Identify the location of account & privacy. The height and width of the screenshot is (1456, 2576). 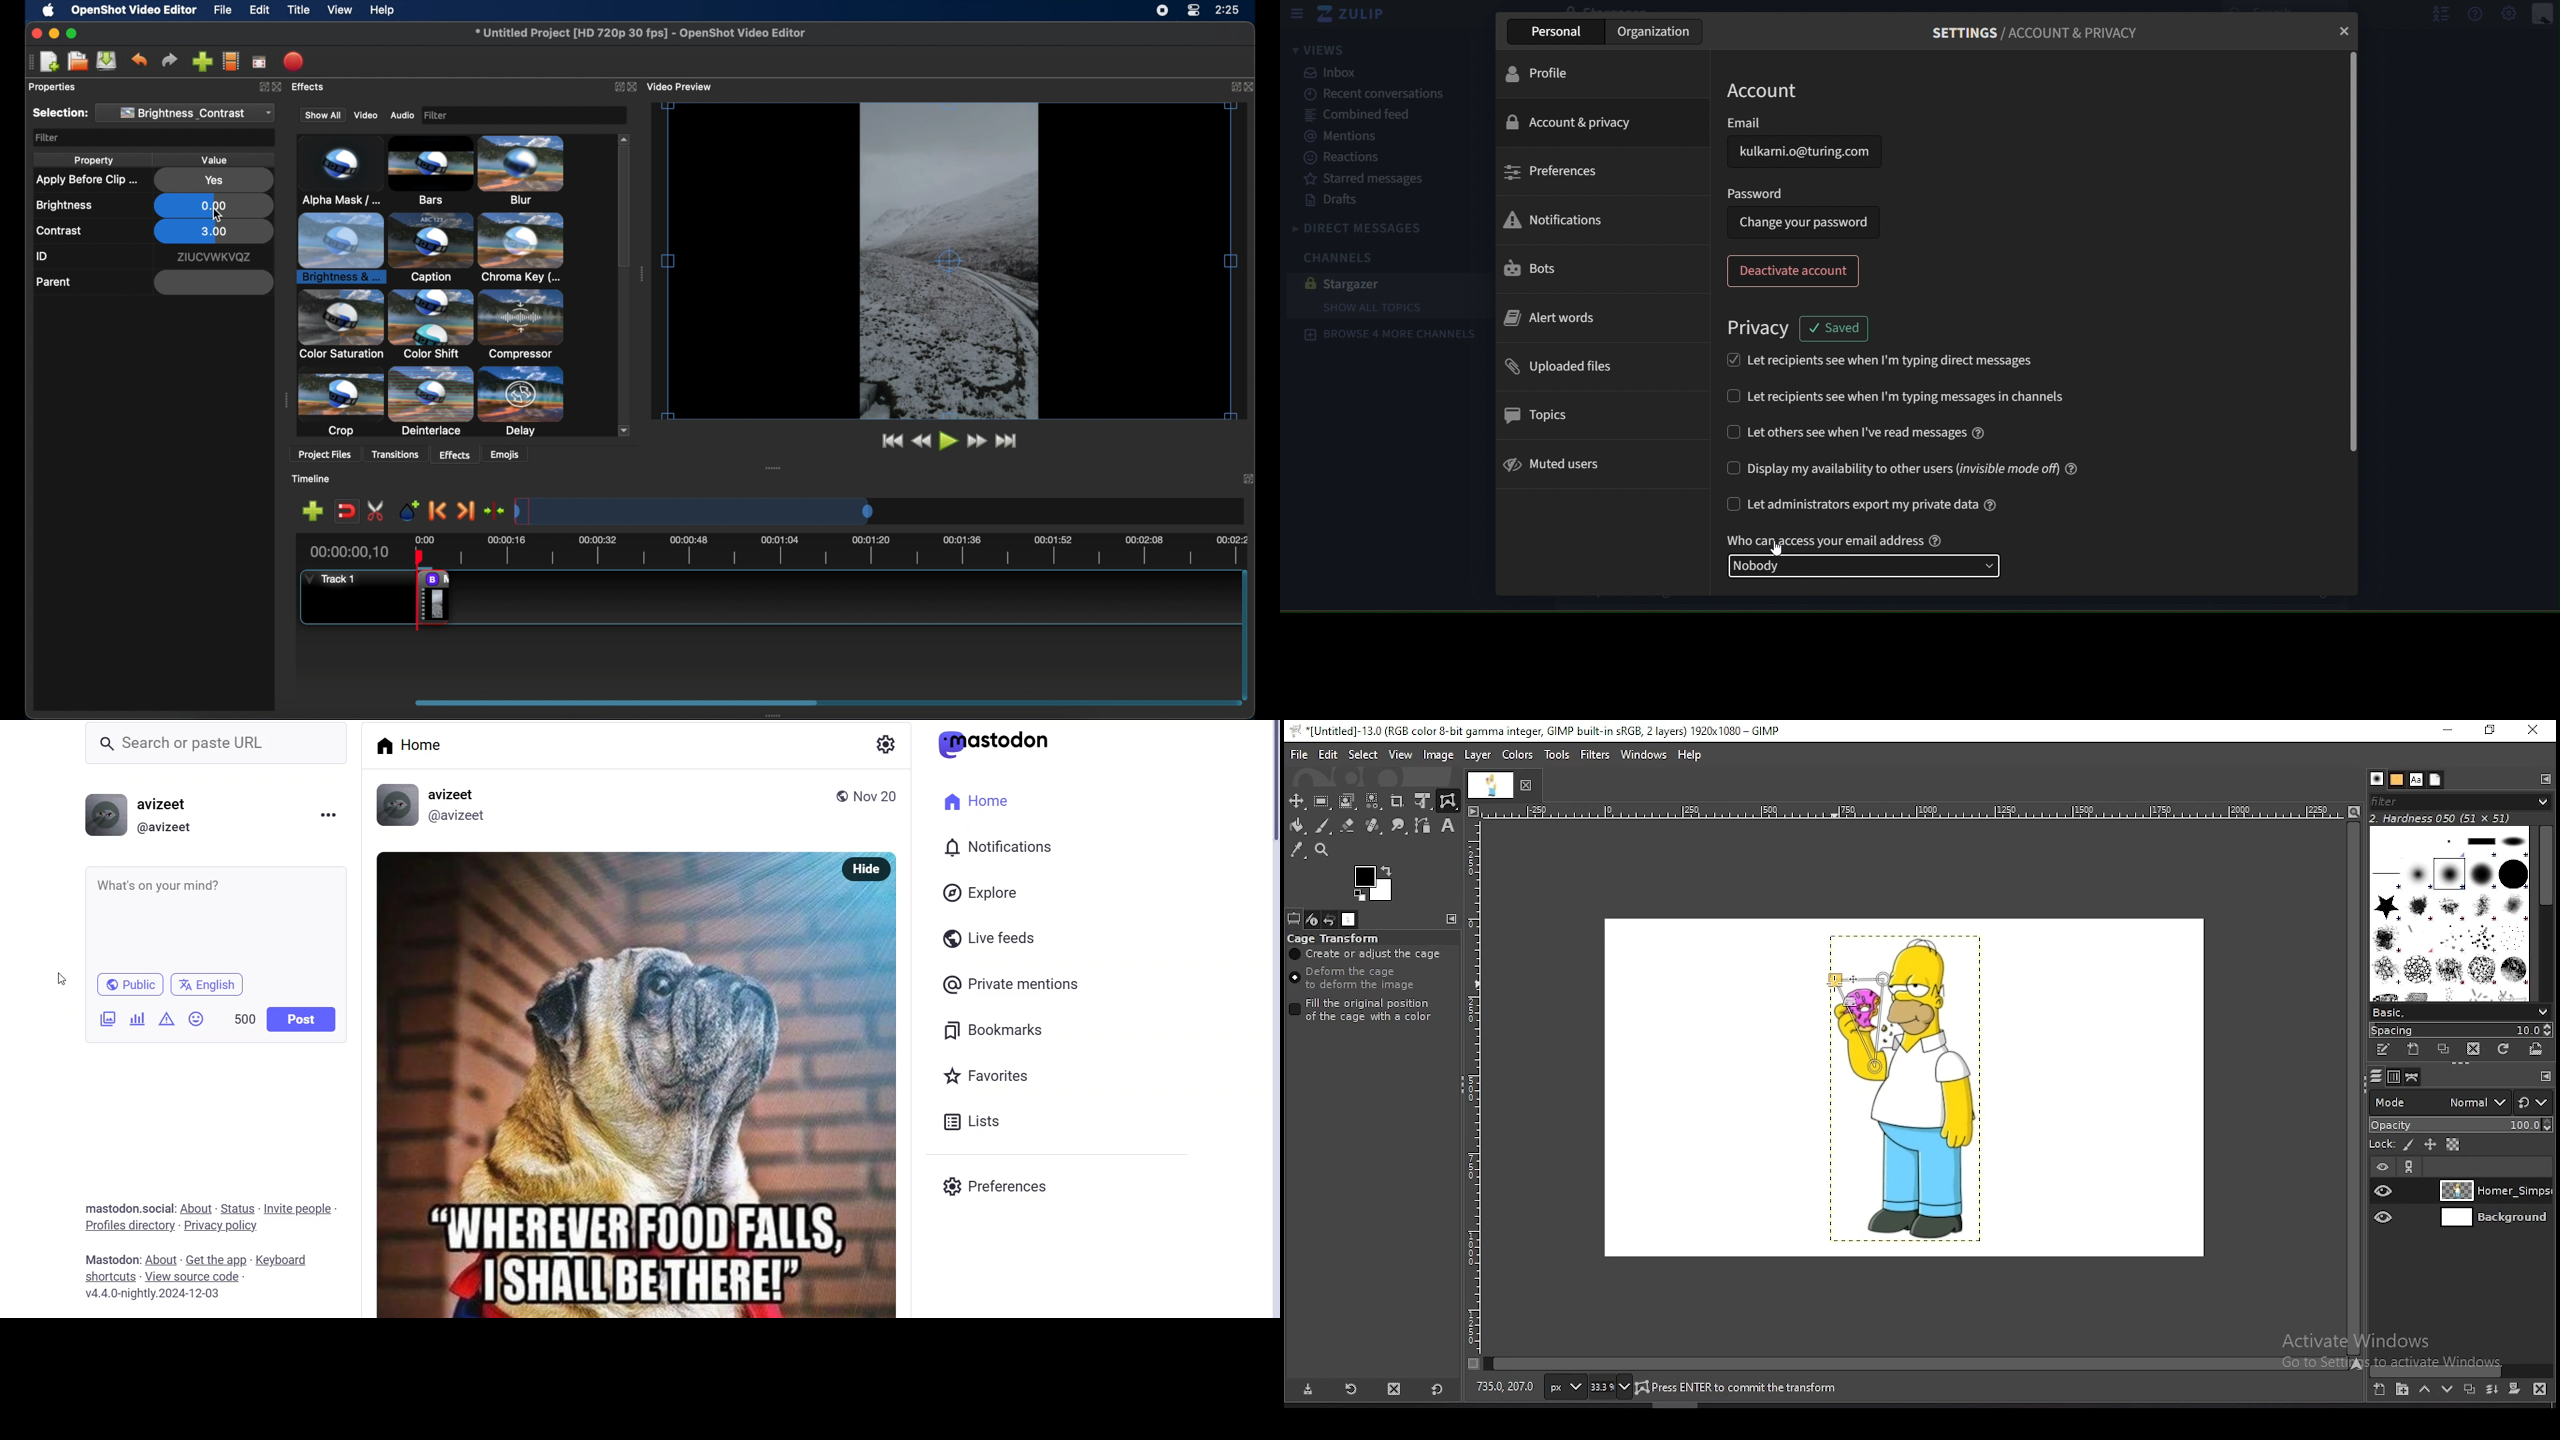
(1570, 123).